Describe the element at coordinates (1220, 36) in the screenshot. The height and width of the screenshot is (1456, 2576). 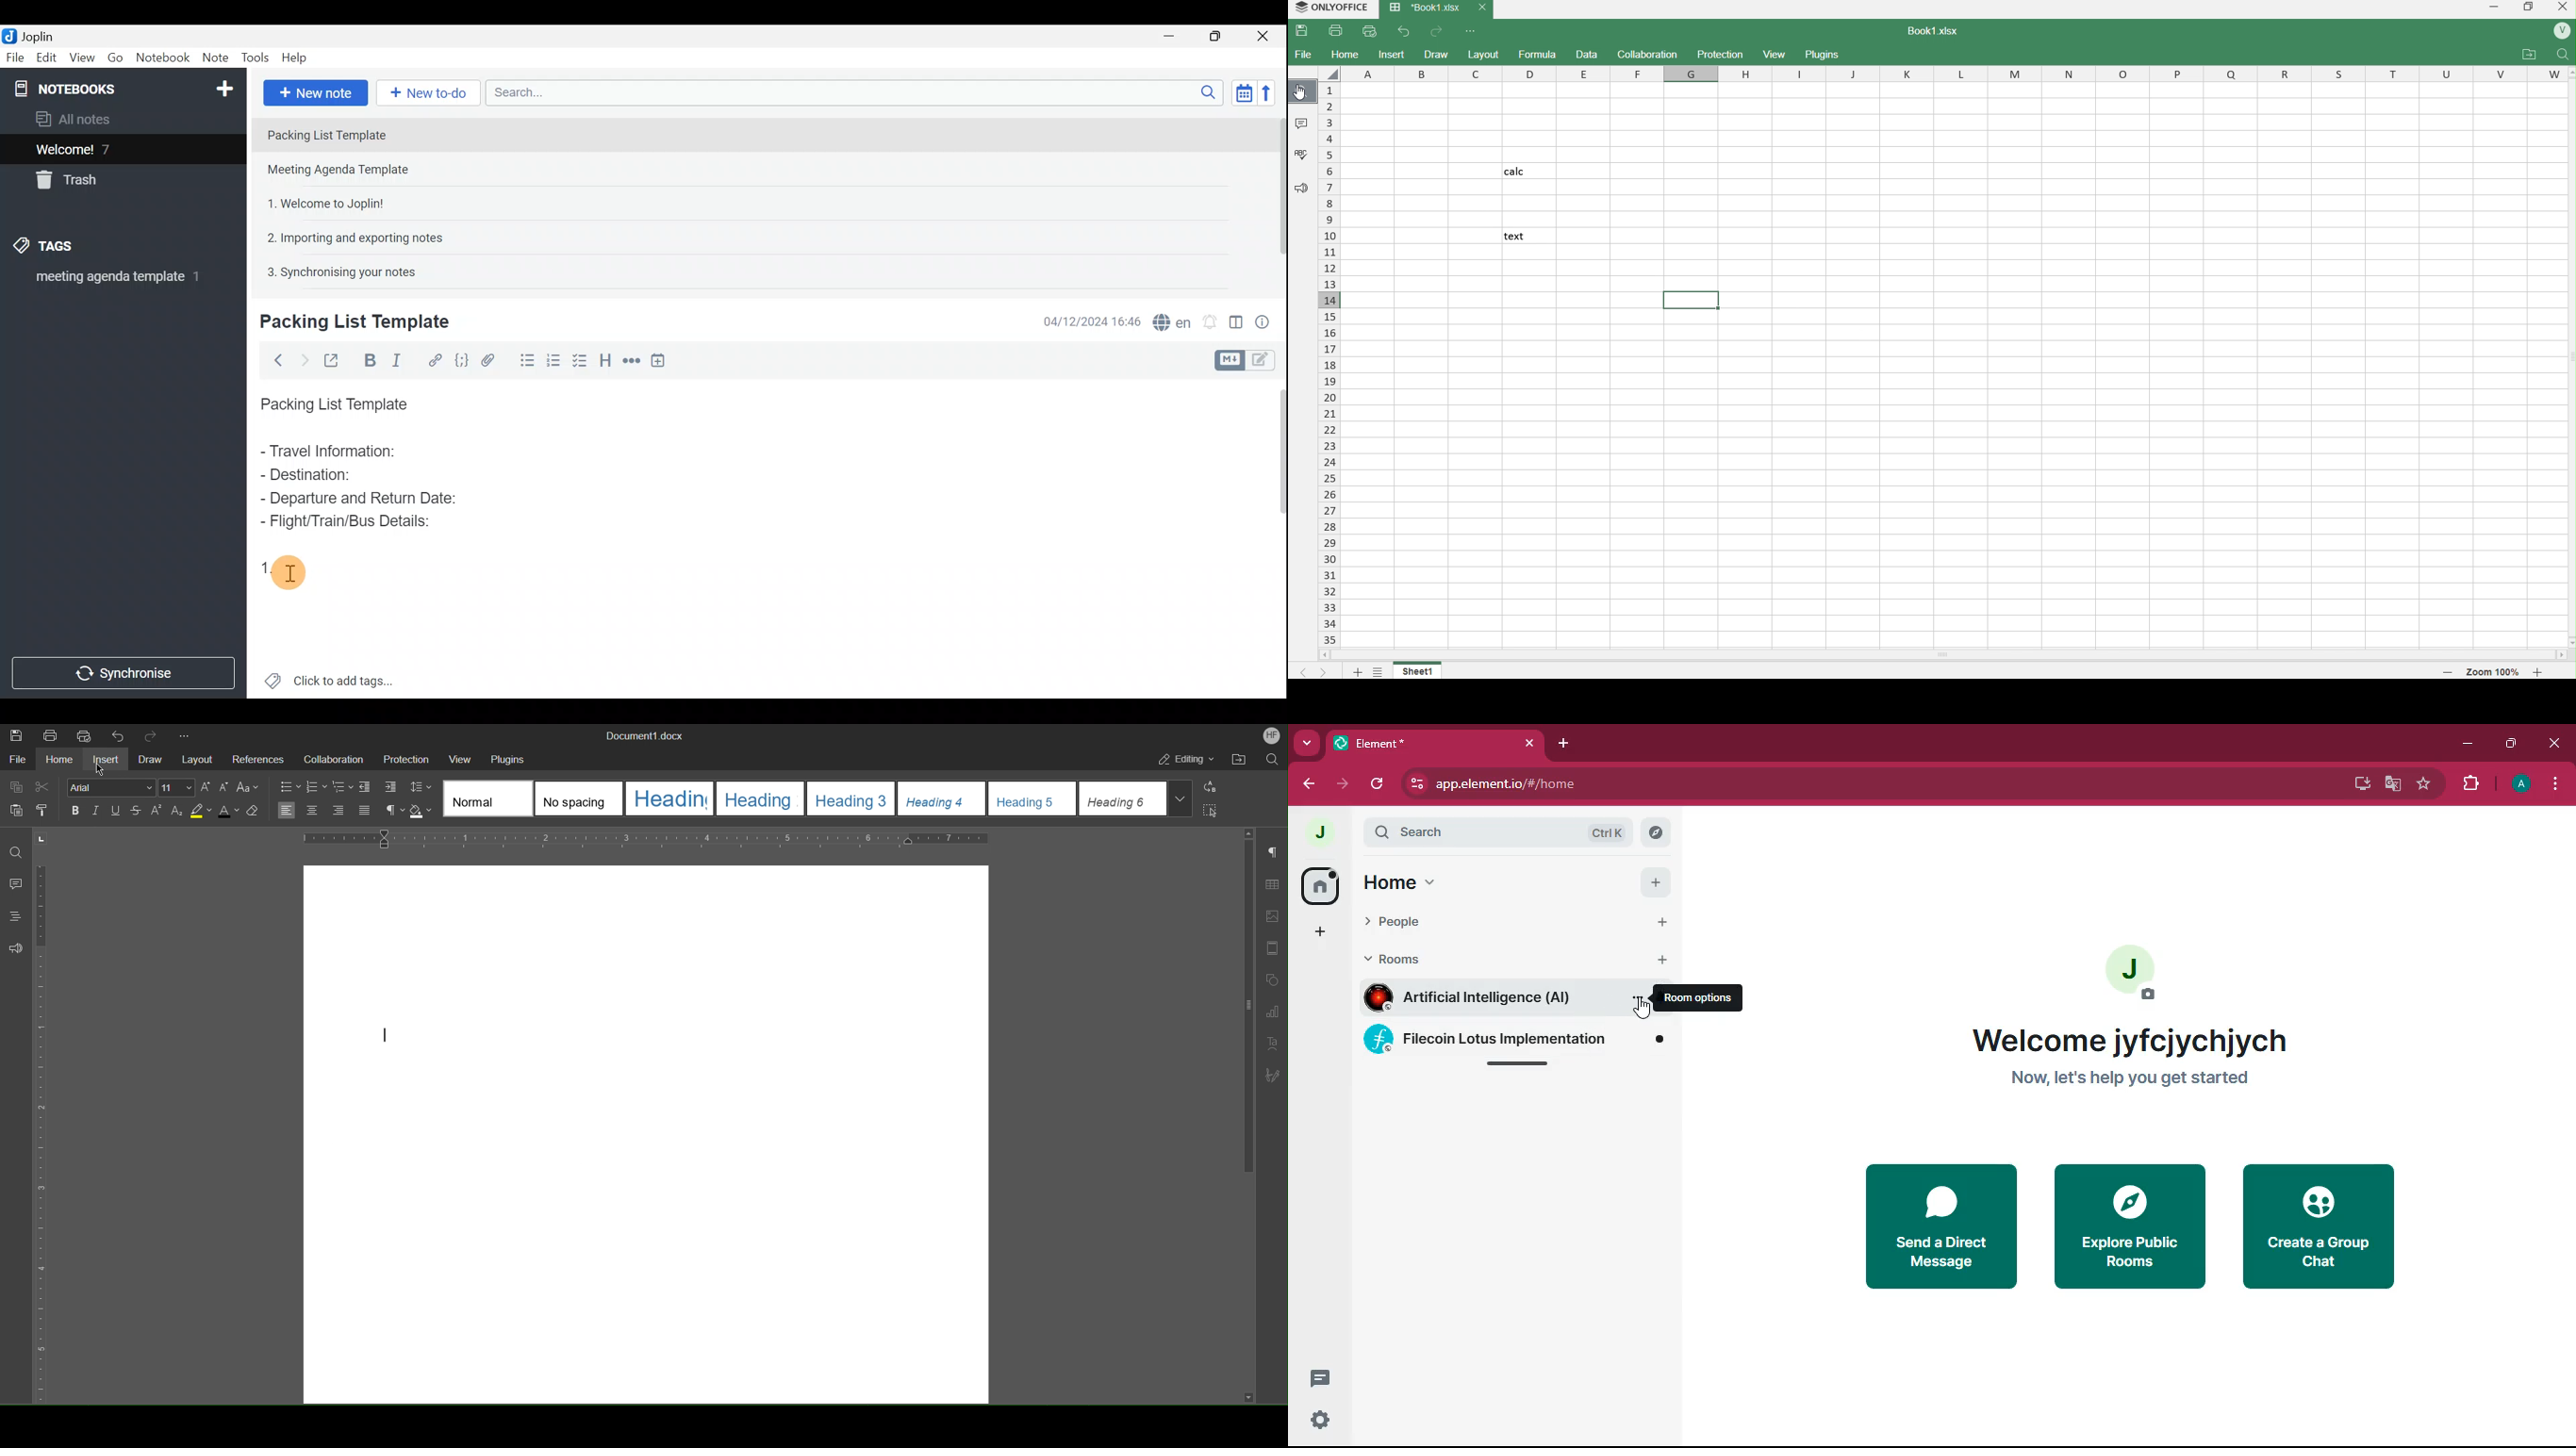
I see `Maximise` at that location.